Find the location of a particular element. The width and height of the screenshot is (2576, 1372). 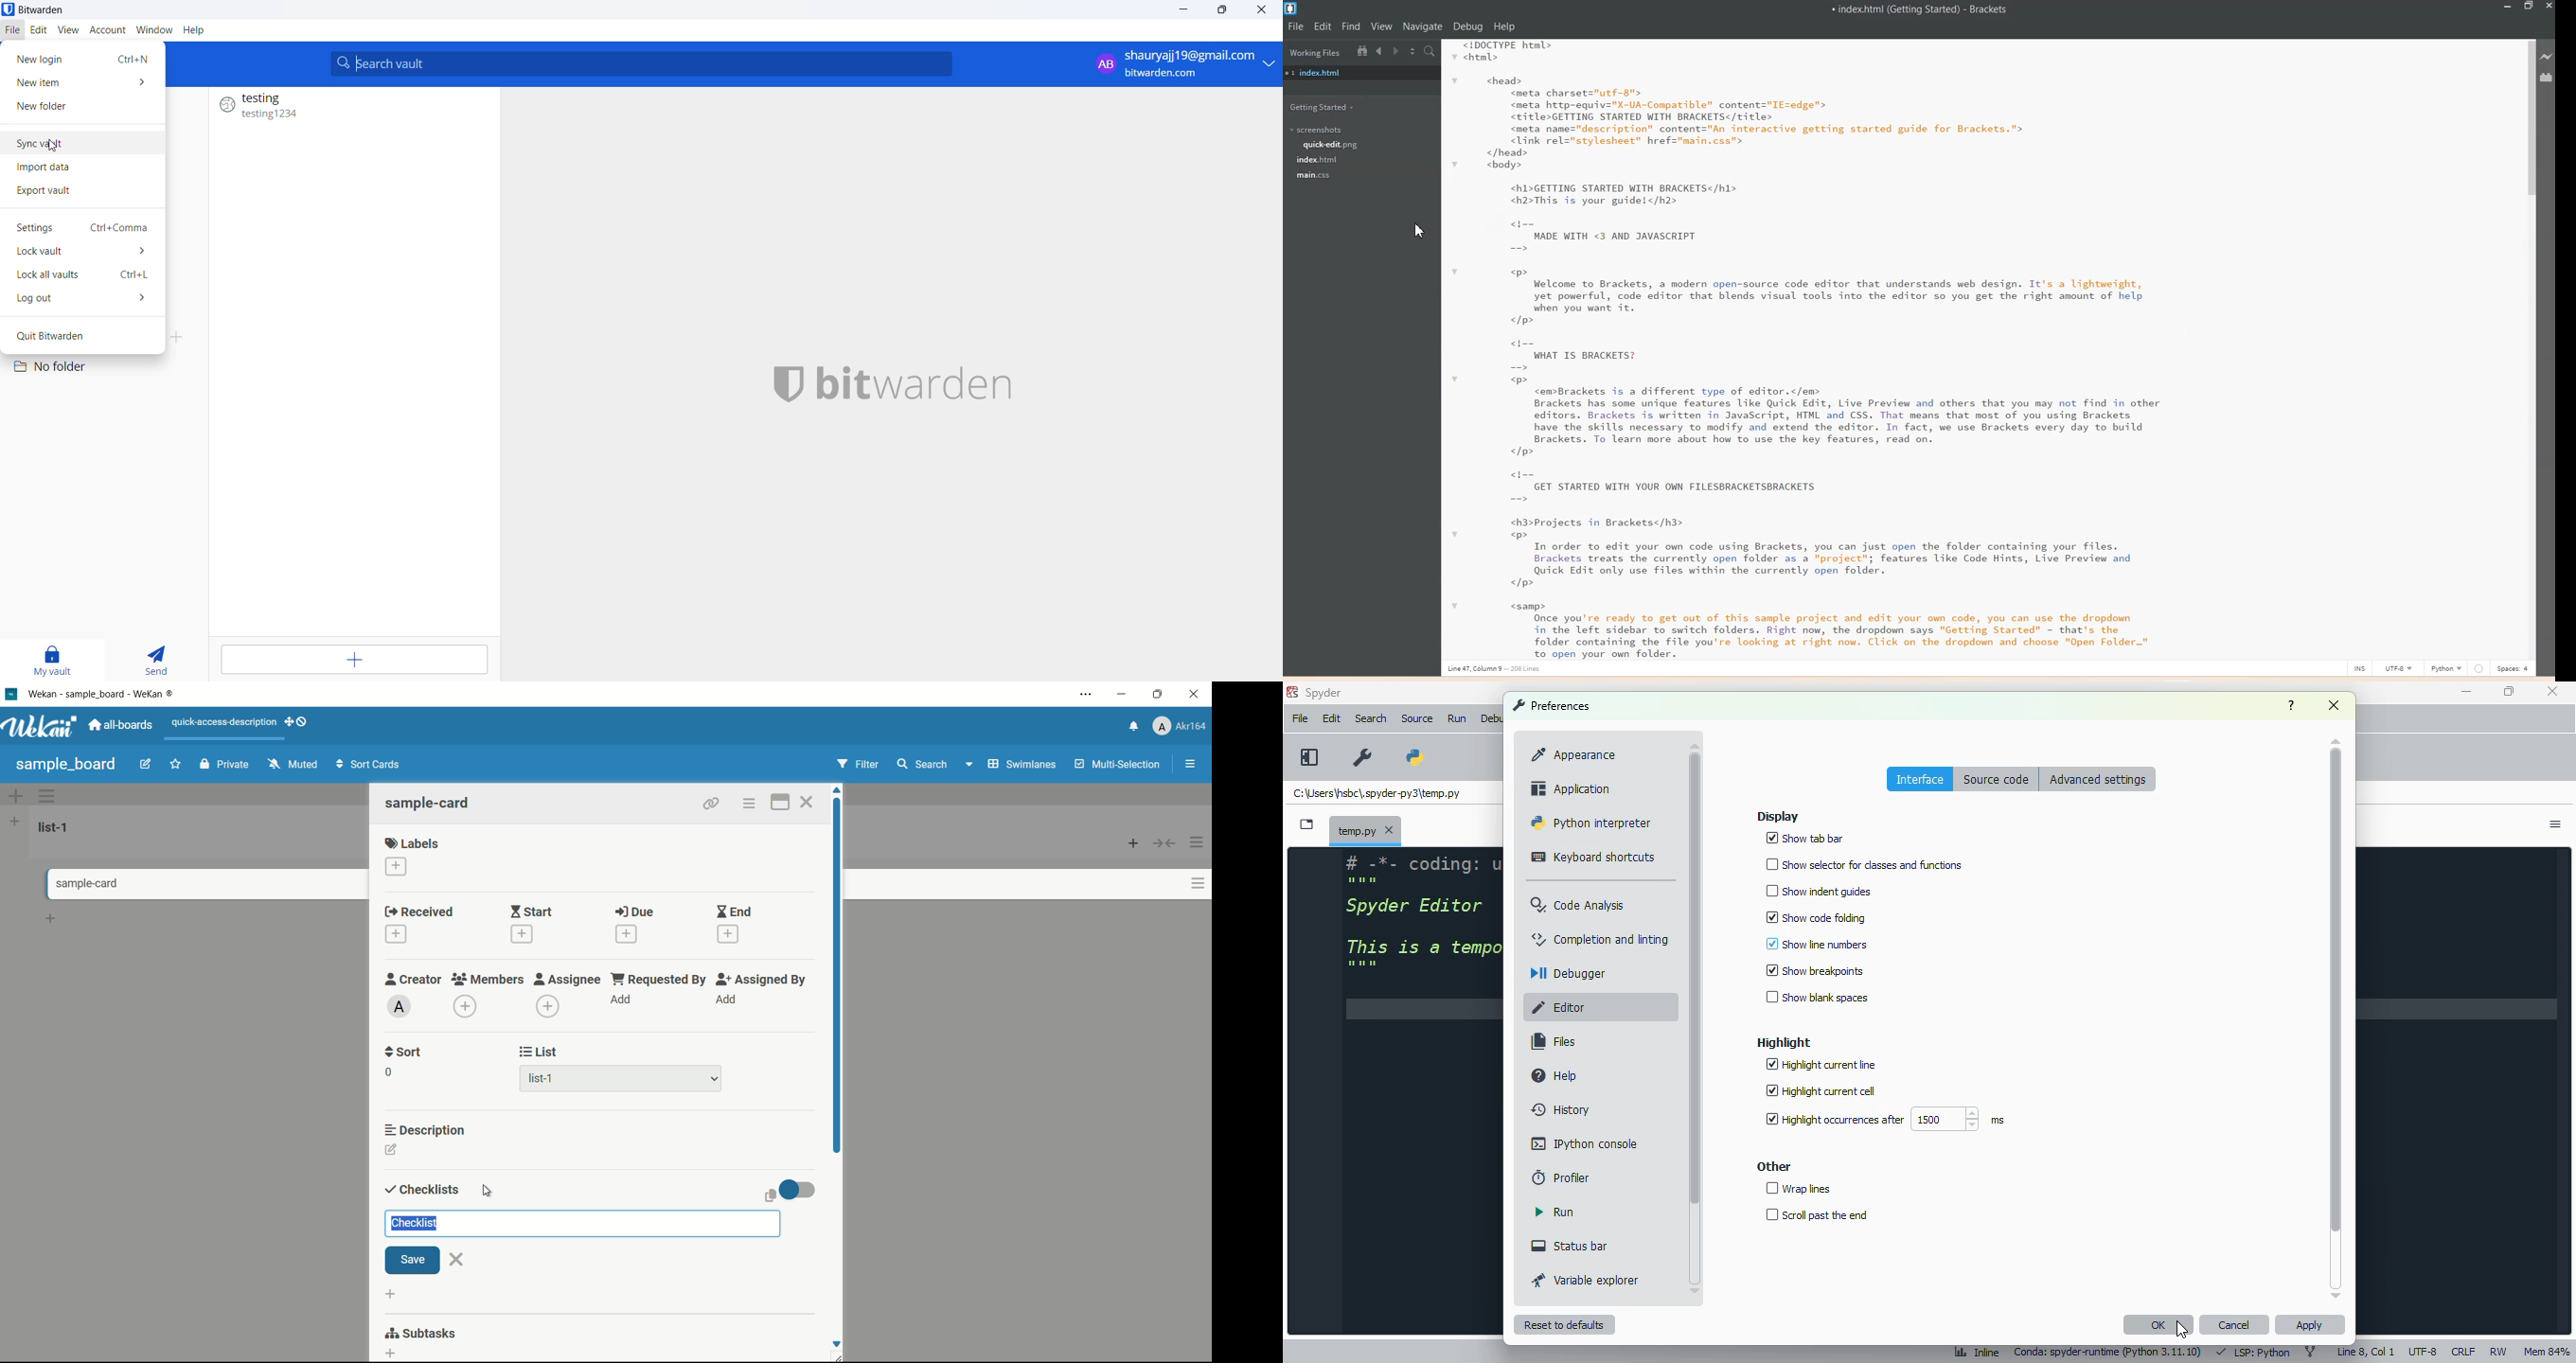

Down is located at coordinates (1700, 1287).